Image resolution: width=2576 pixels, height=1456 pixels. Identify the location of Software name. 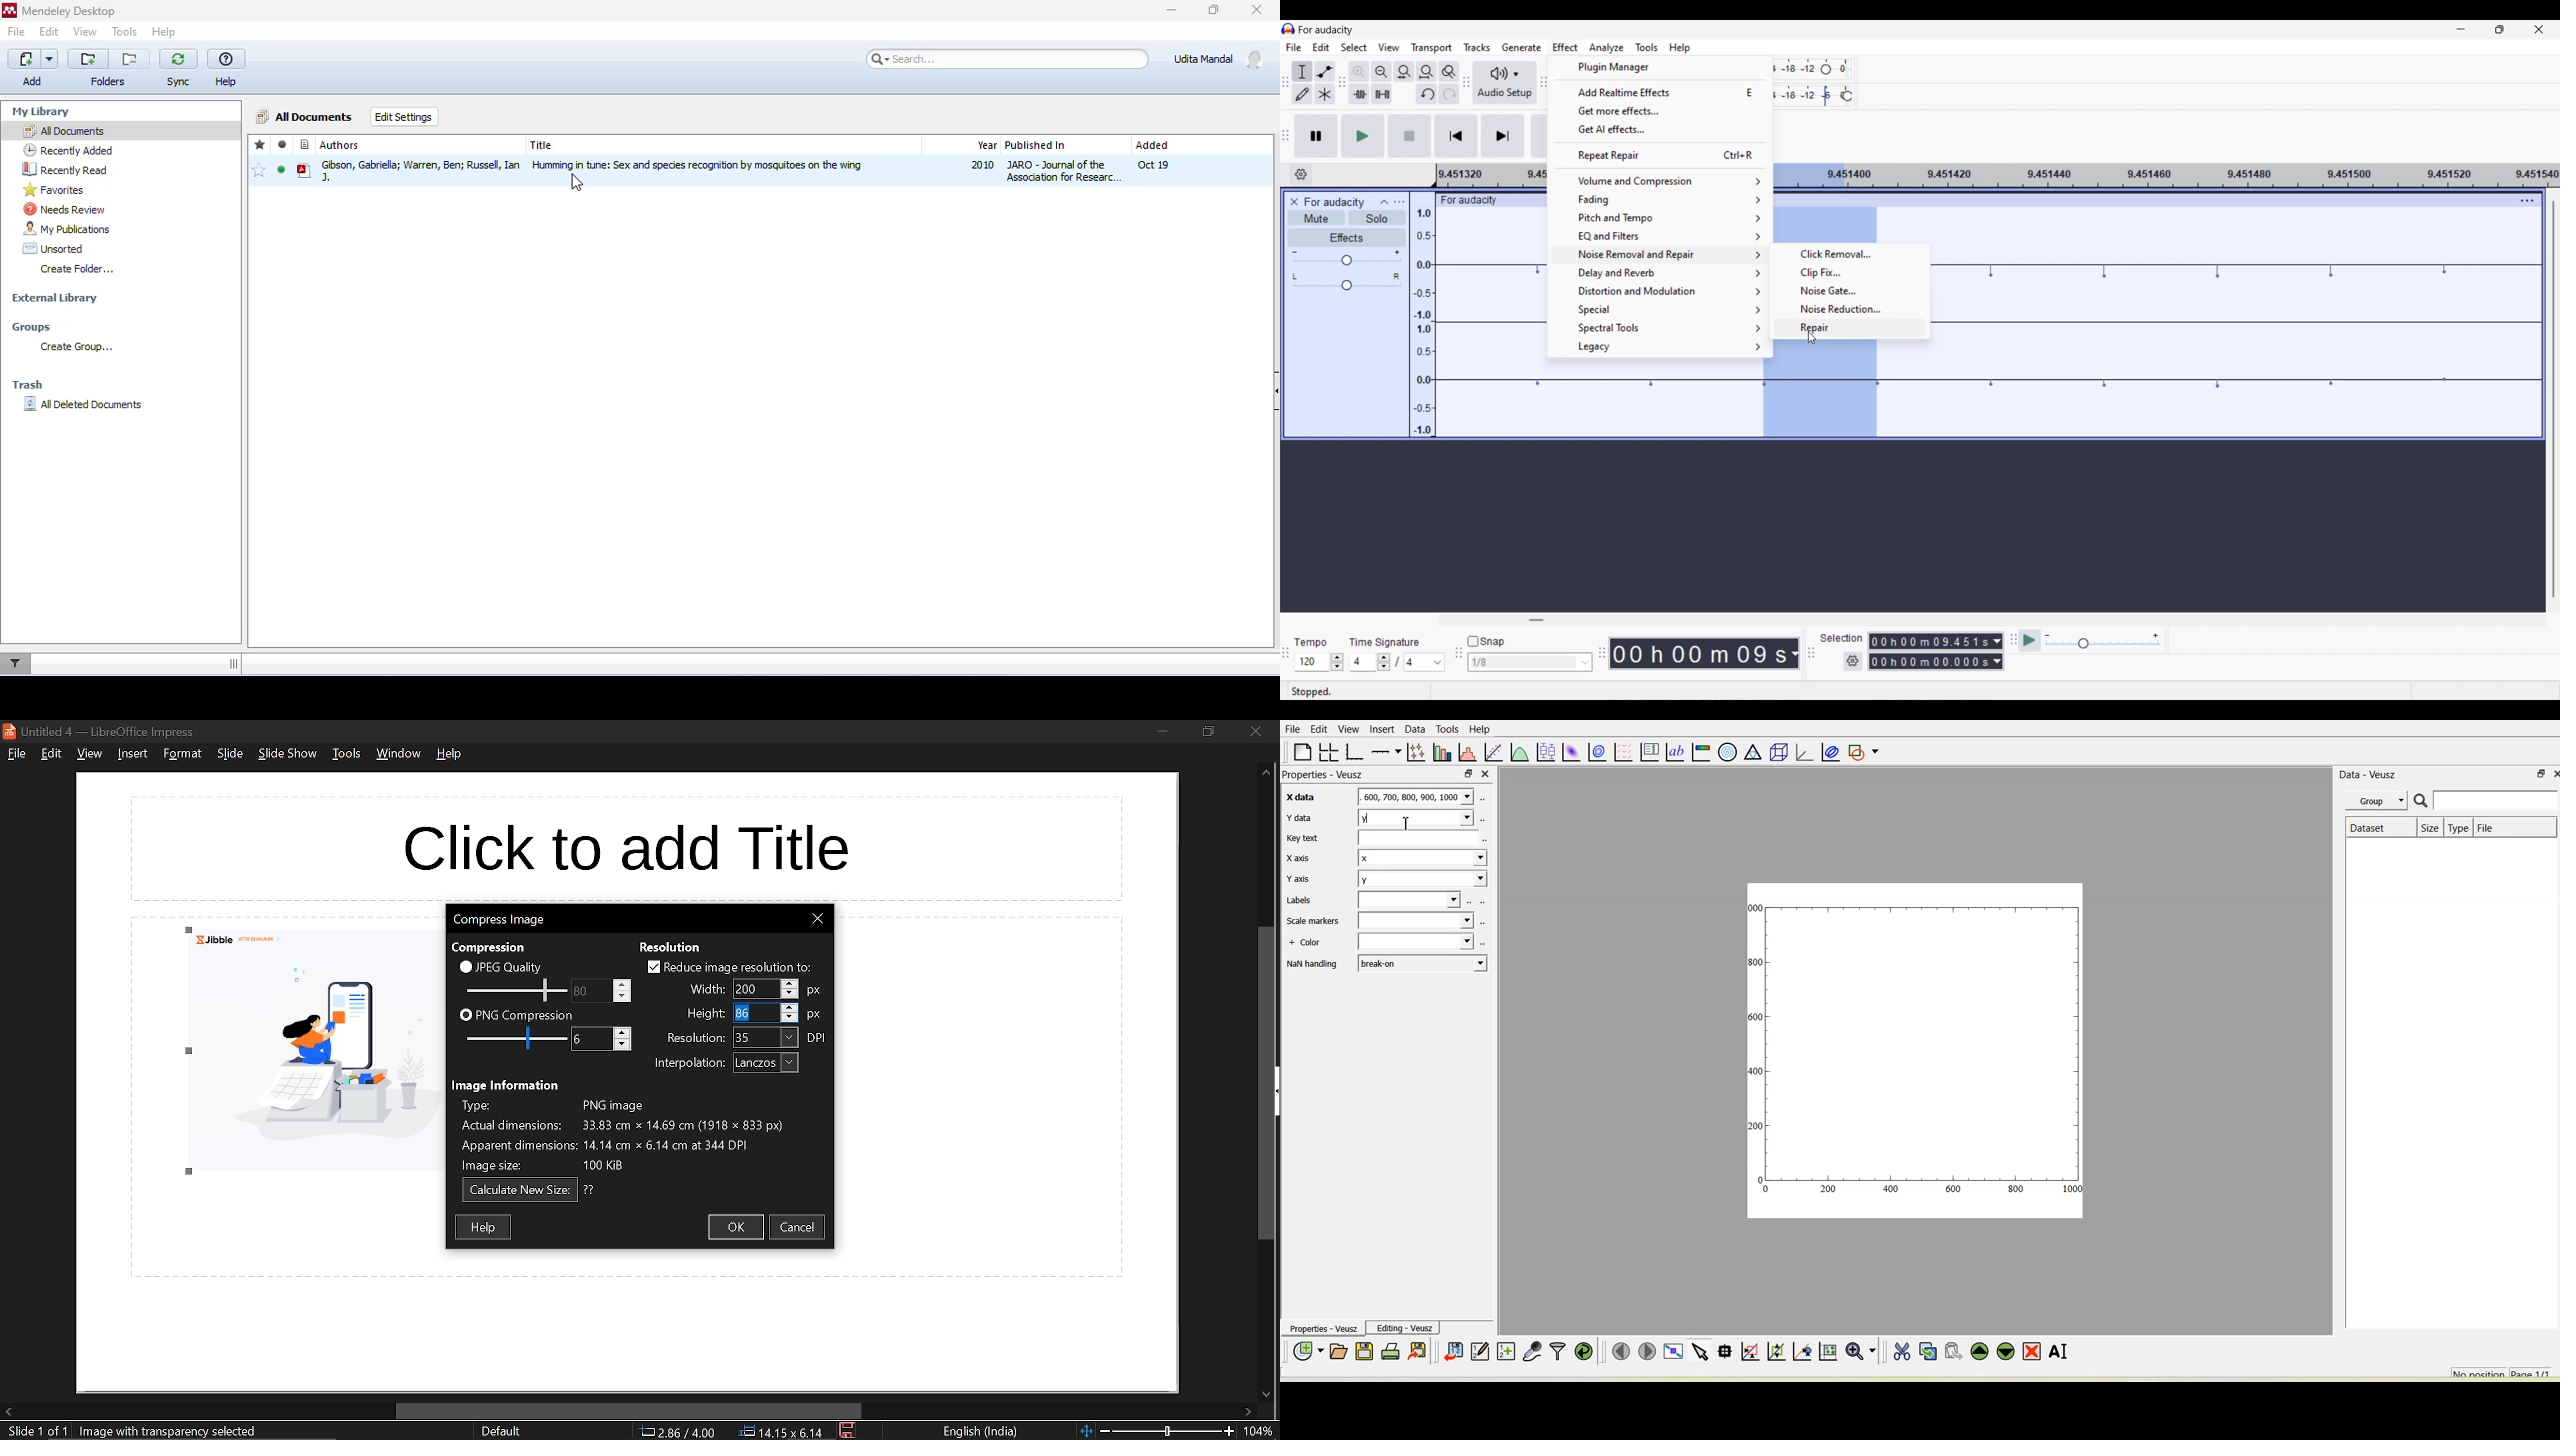
(1326, 30).